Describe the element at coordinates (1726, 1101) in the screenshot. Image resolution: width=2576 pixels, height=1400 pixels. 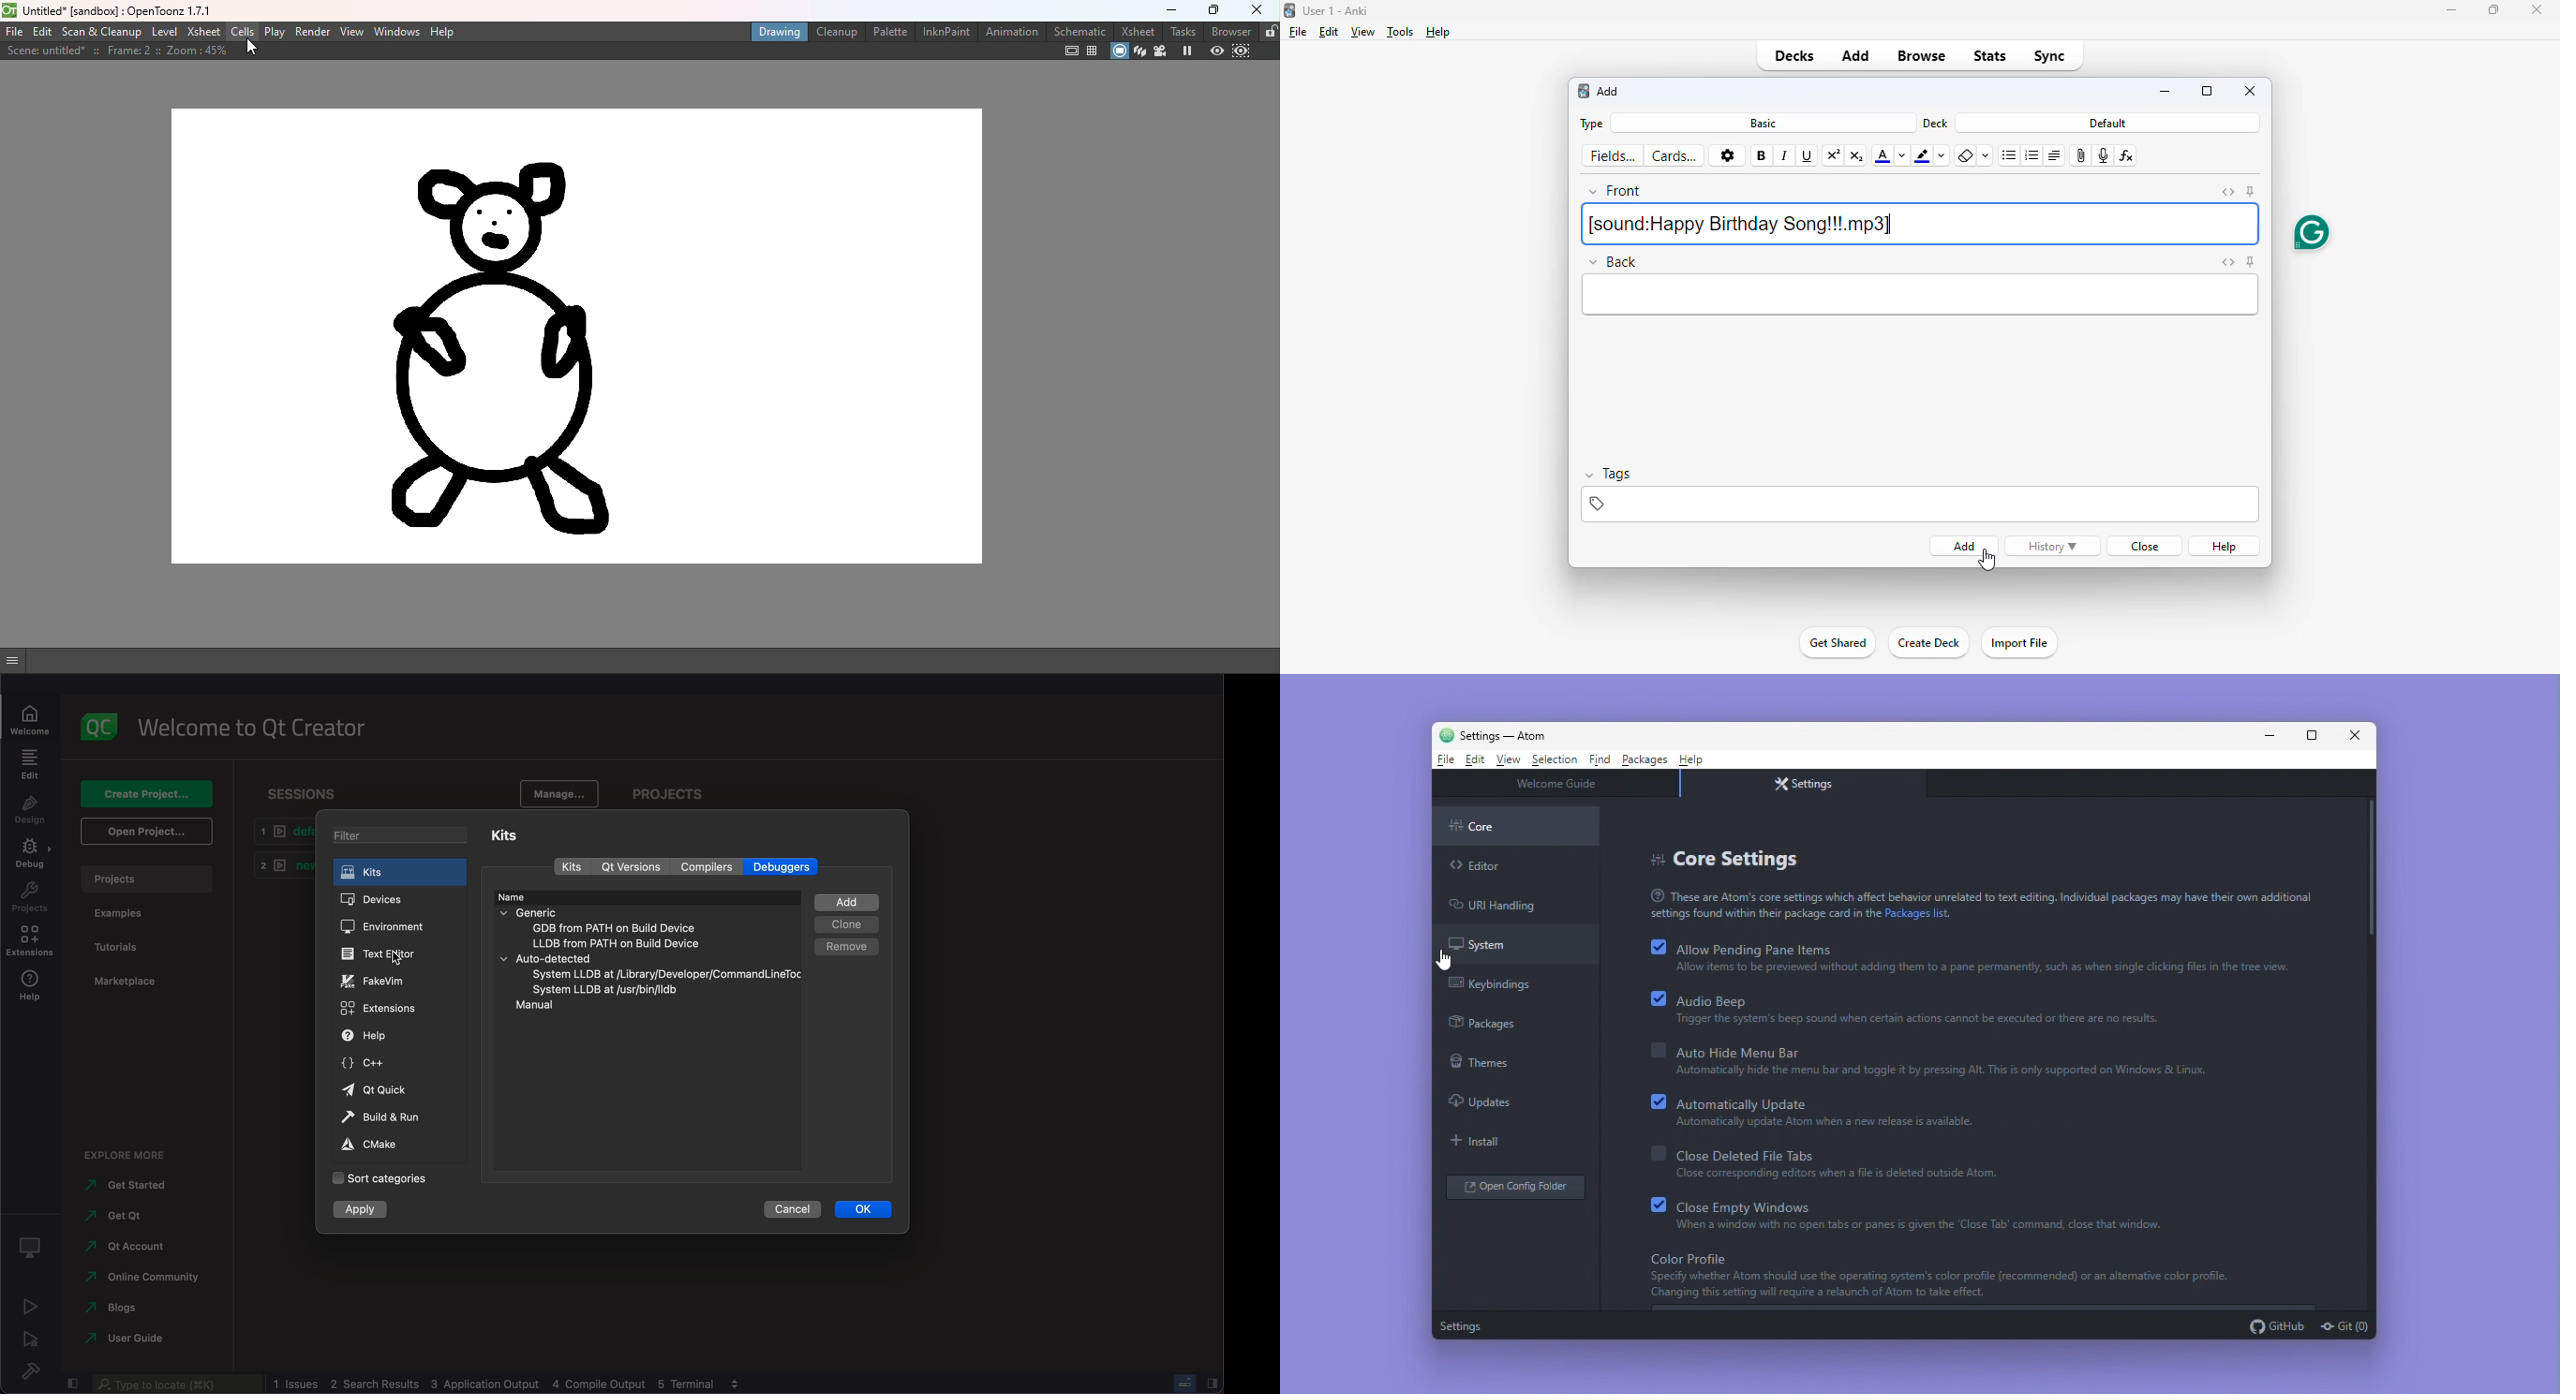
I see `Automatically update` at that location.